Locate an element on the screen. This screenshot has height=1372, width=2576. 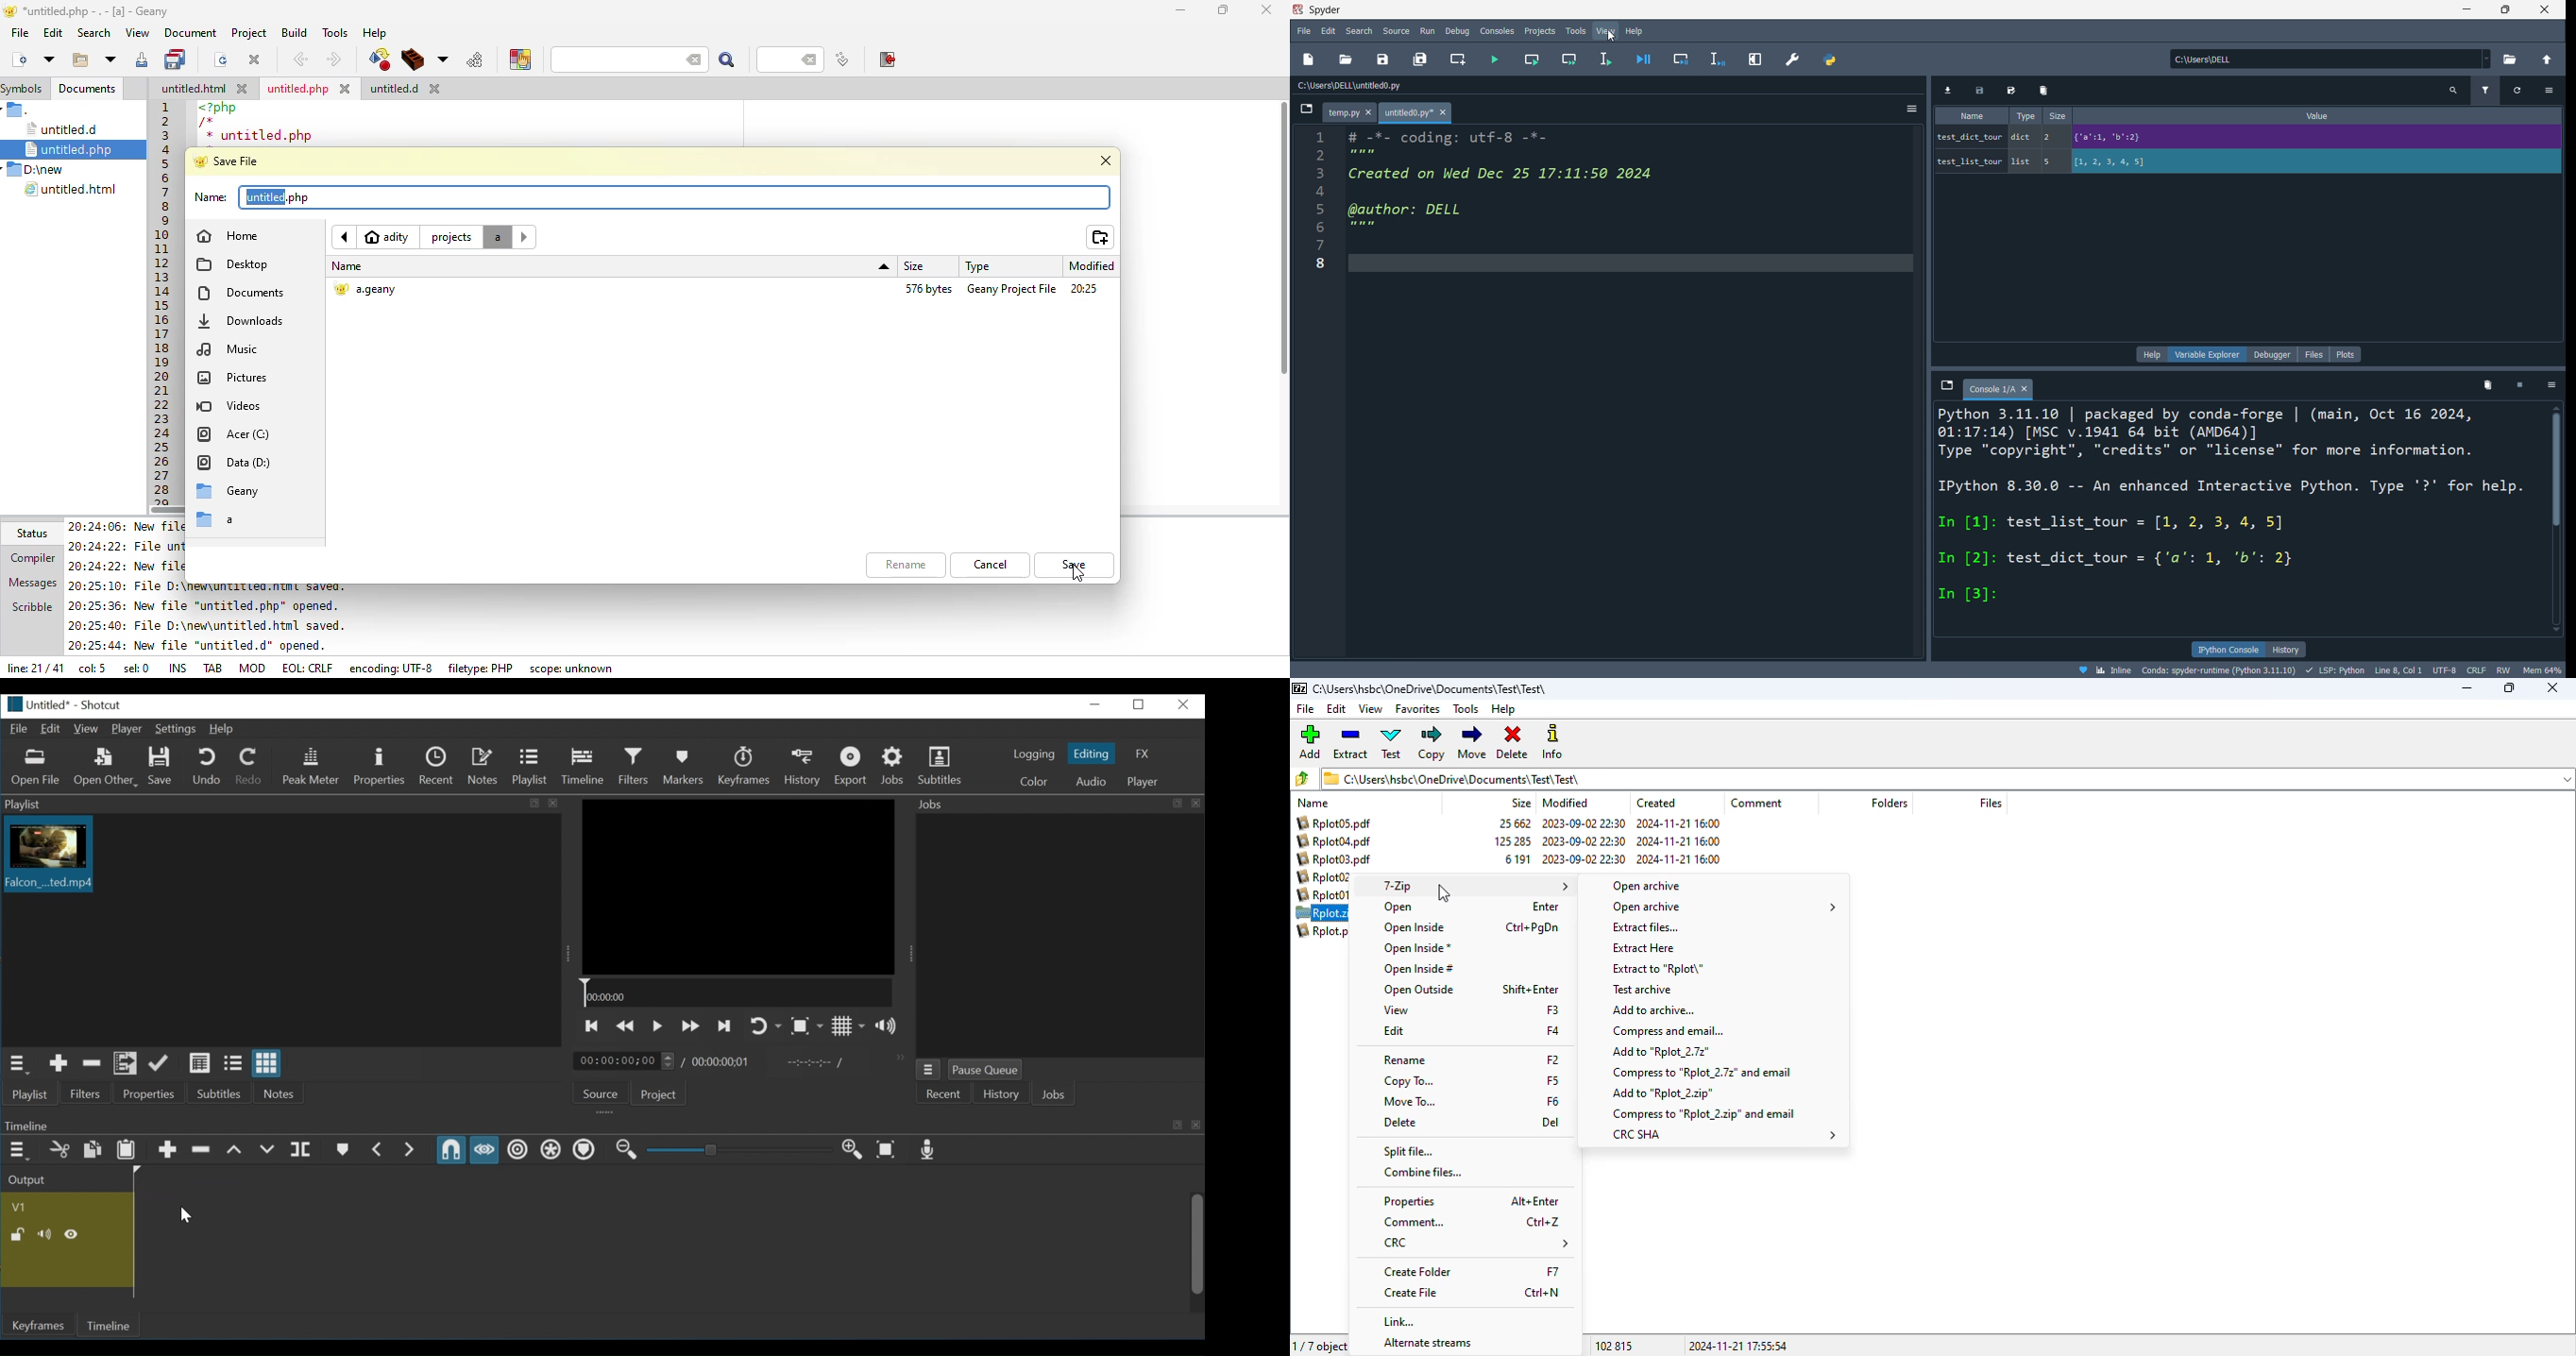
25 662 is located at coordinates (1517, 824).